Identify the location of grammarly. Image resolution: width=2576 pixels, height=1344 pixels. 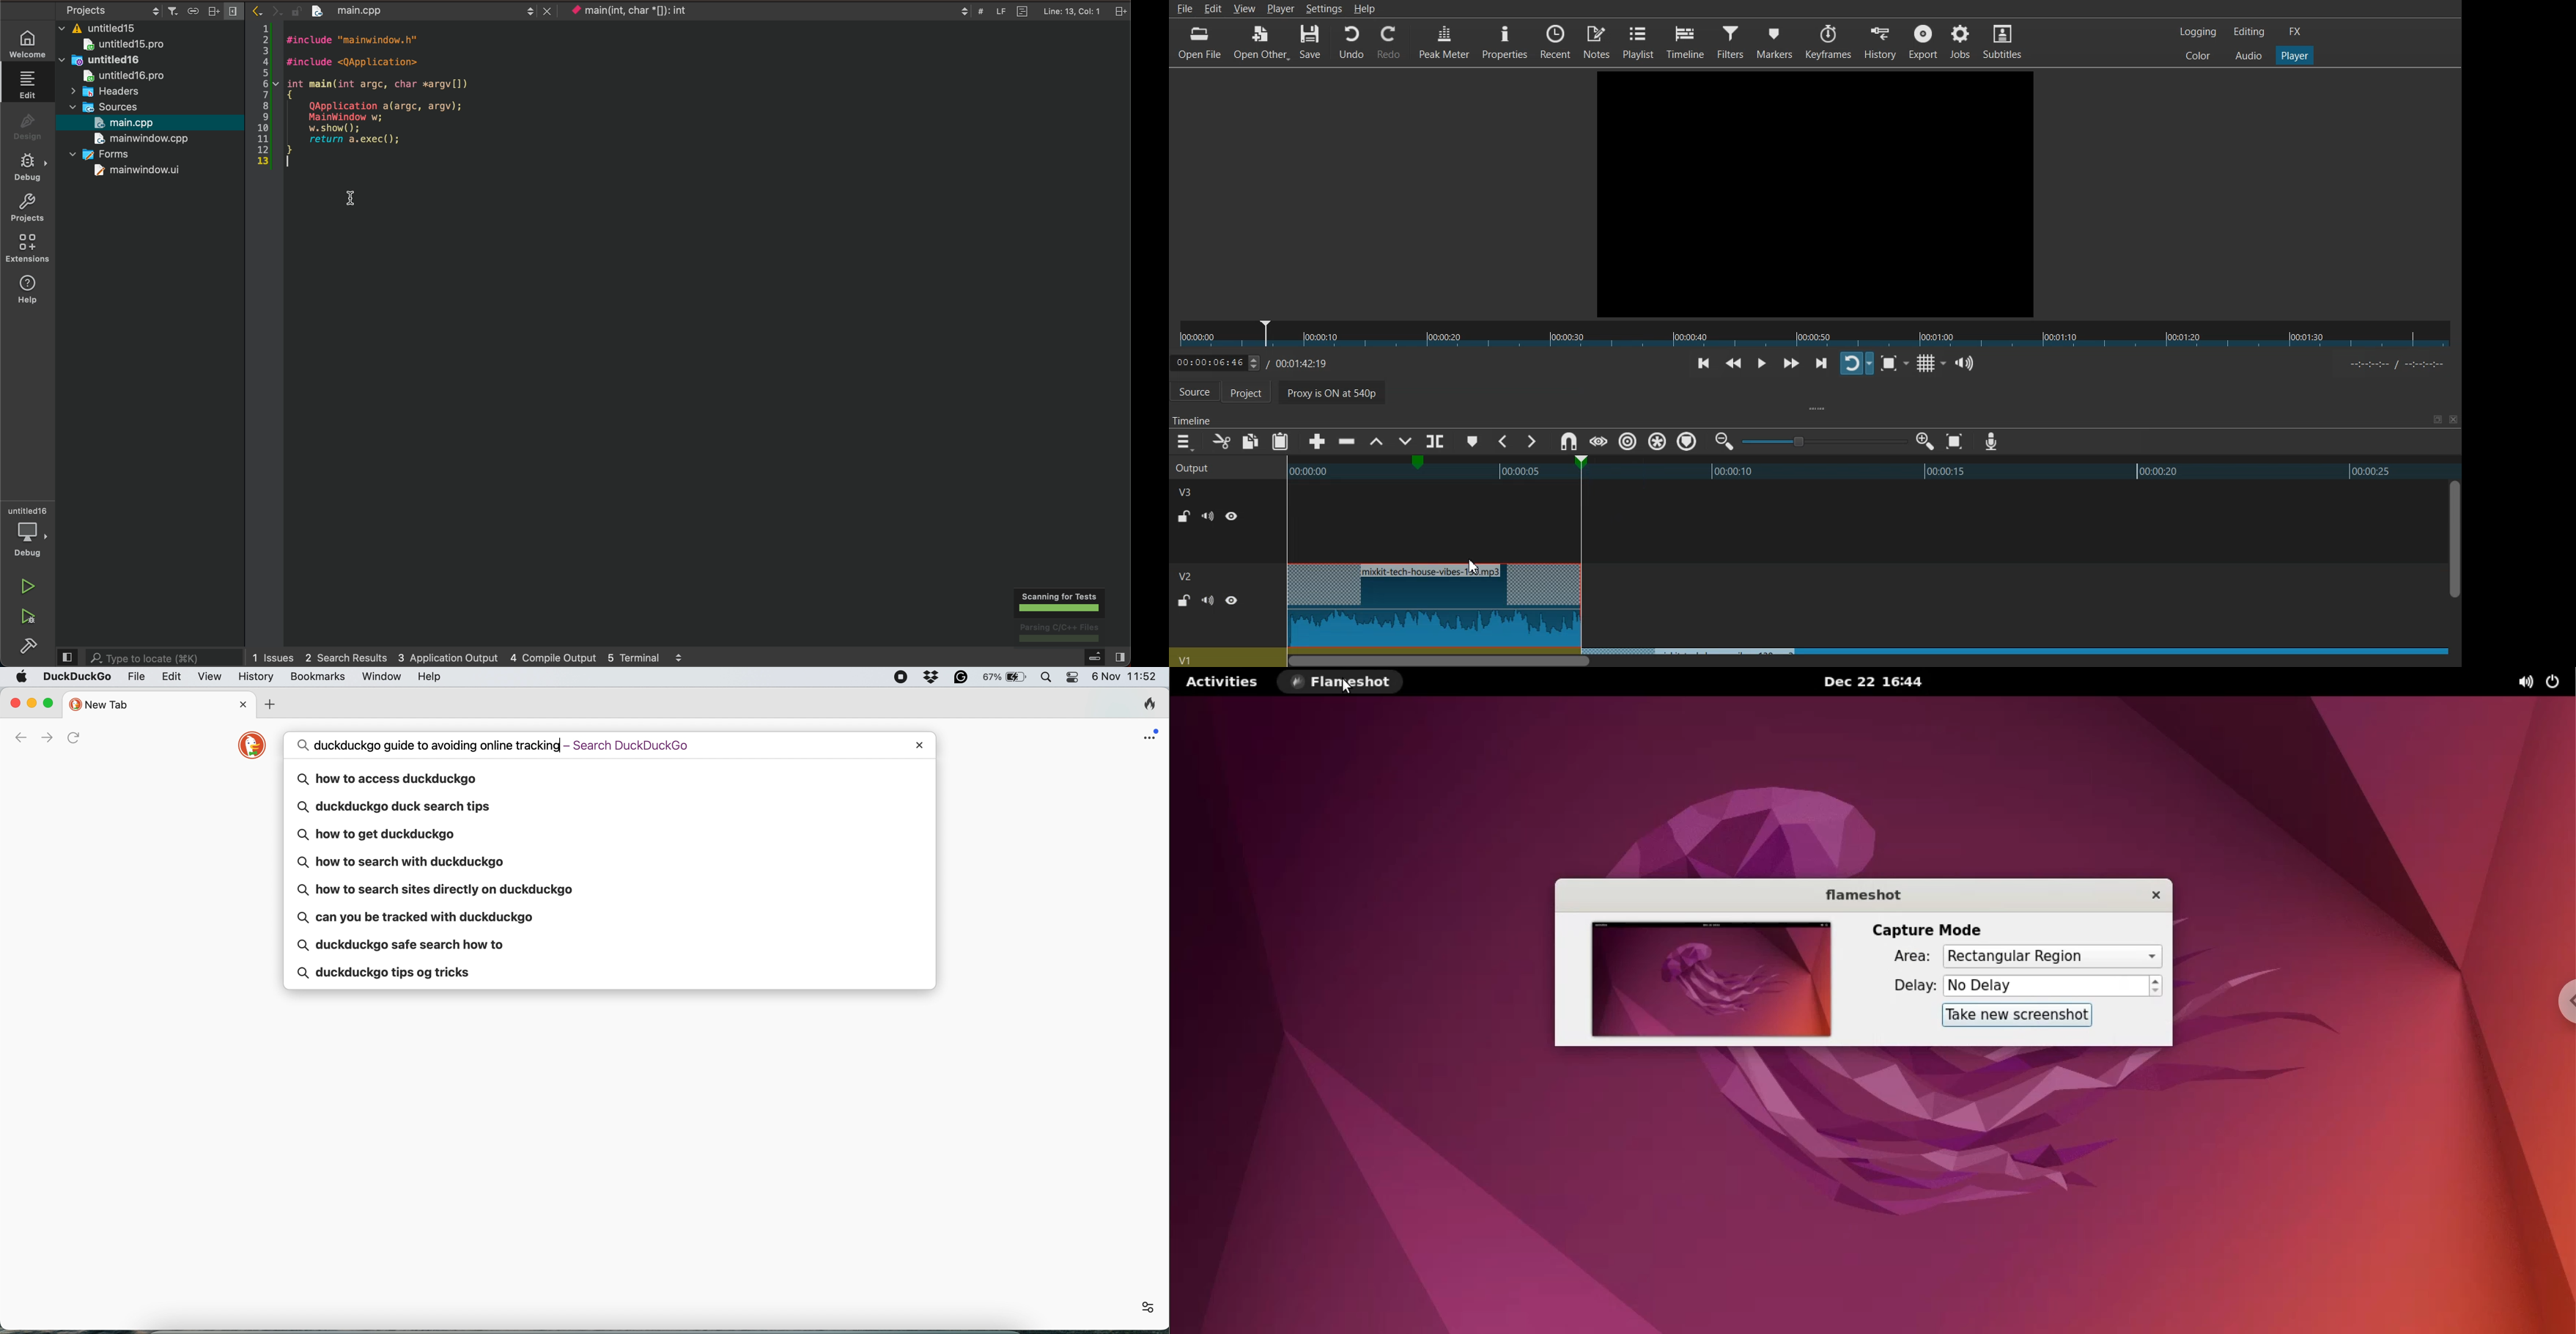
(962, 678).